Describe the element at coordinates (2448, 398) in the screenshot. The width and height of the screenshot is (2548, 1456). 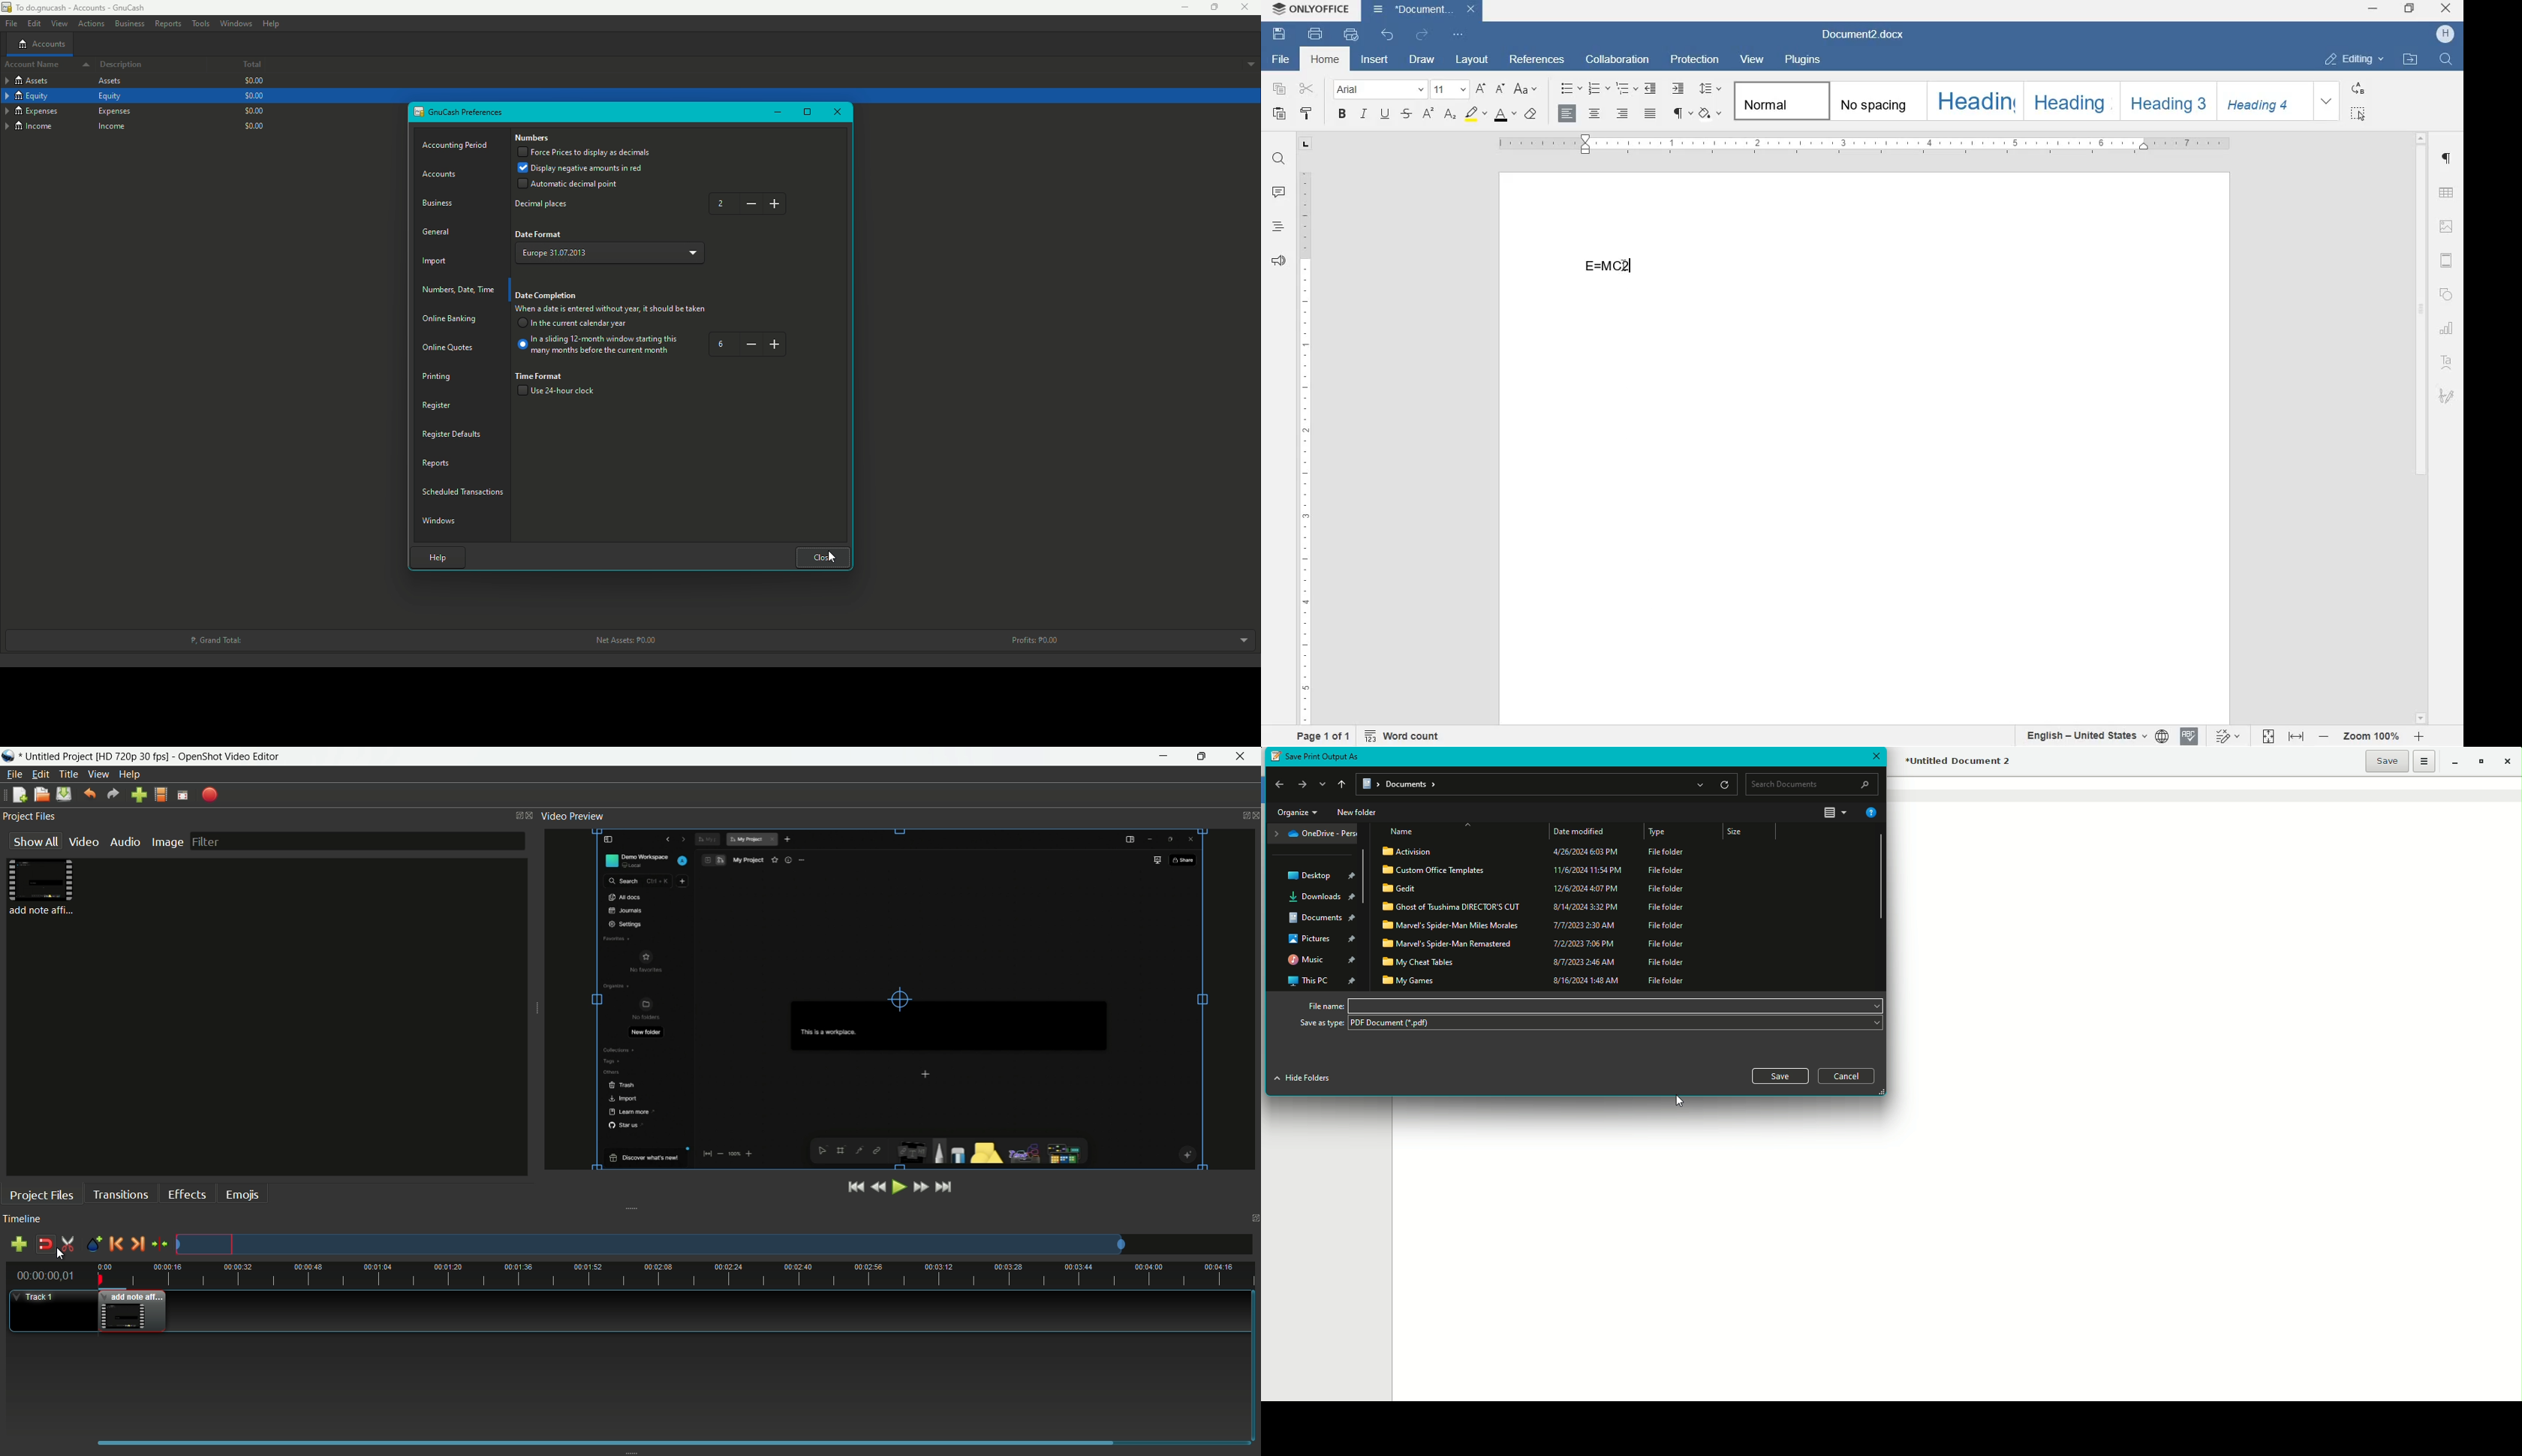
I see `signature` at that location.